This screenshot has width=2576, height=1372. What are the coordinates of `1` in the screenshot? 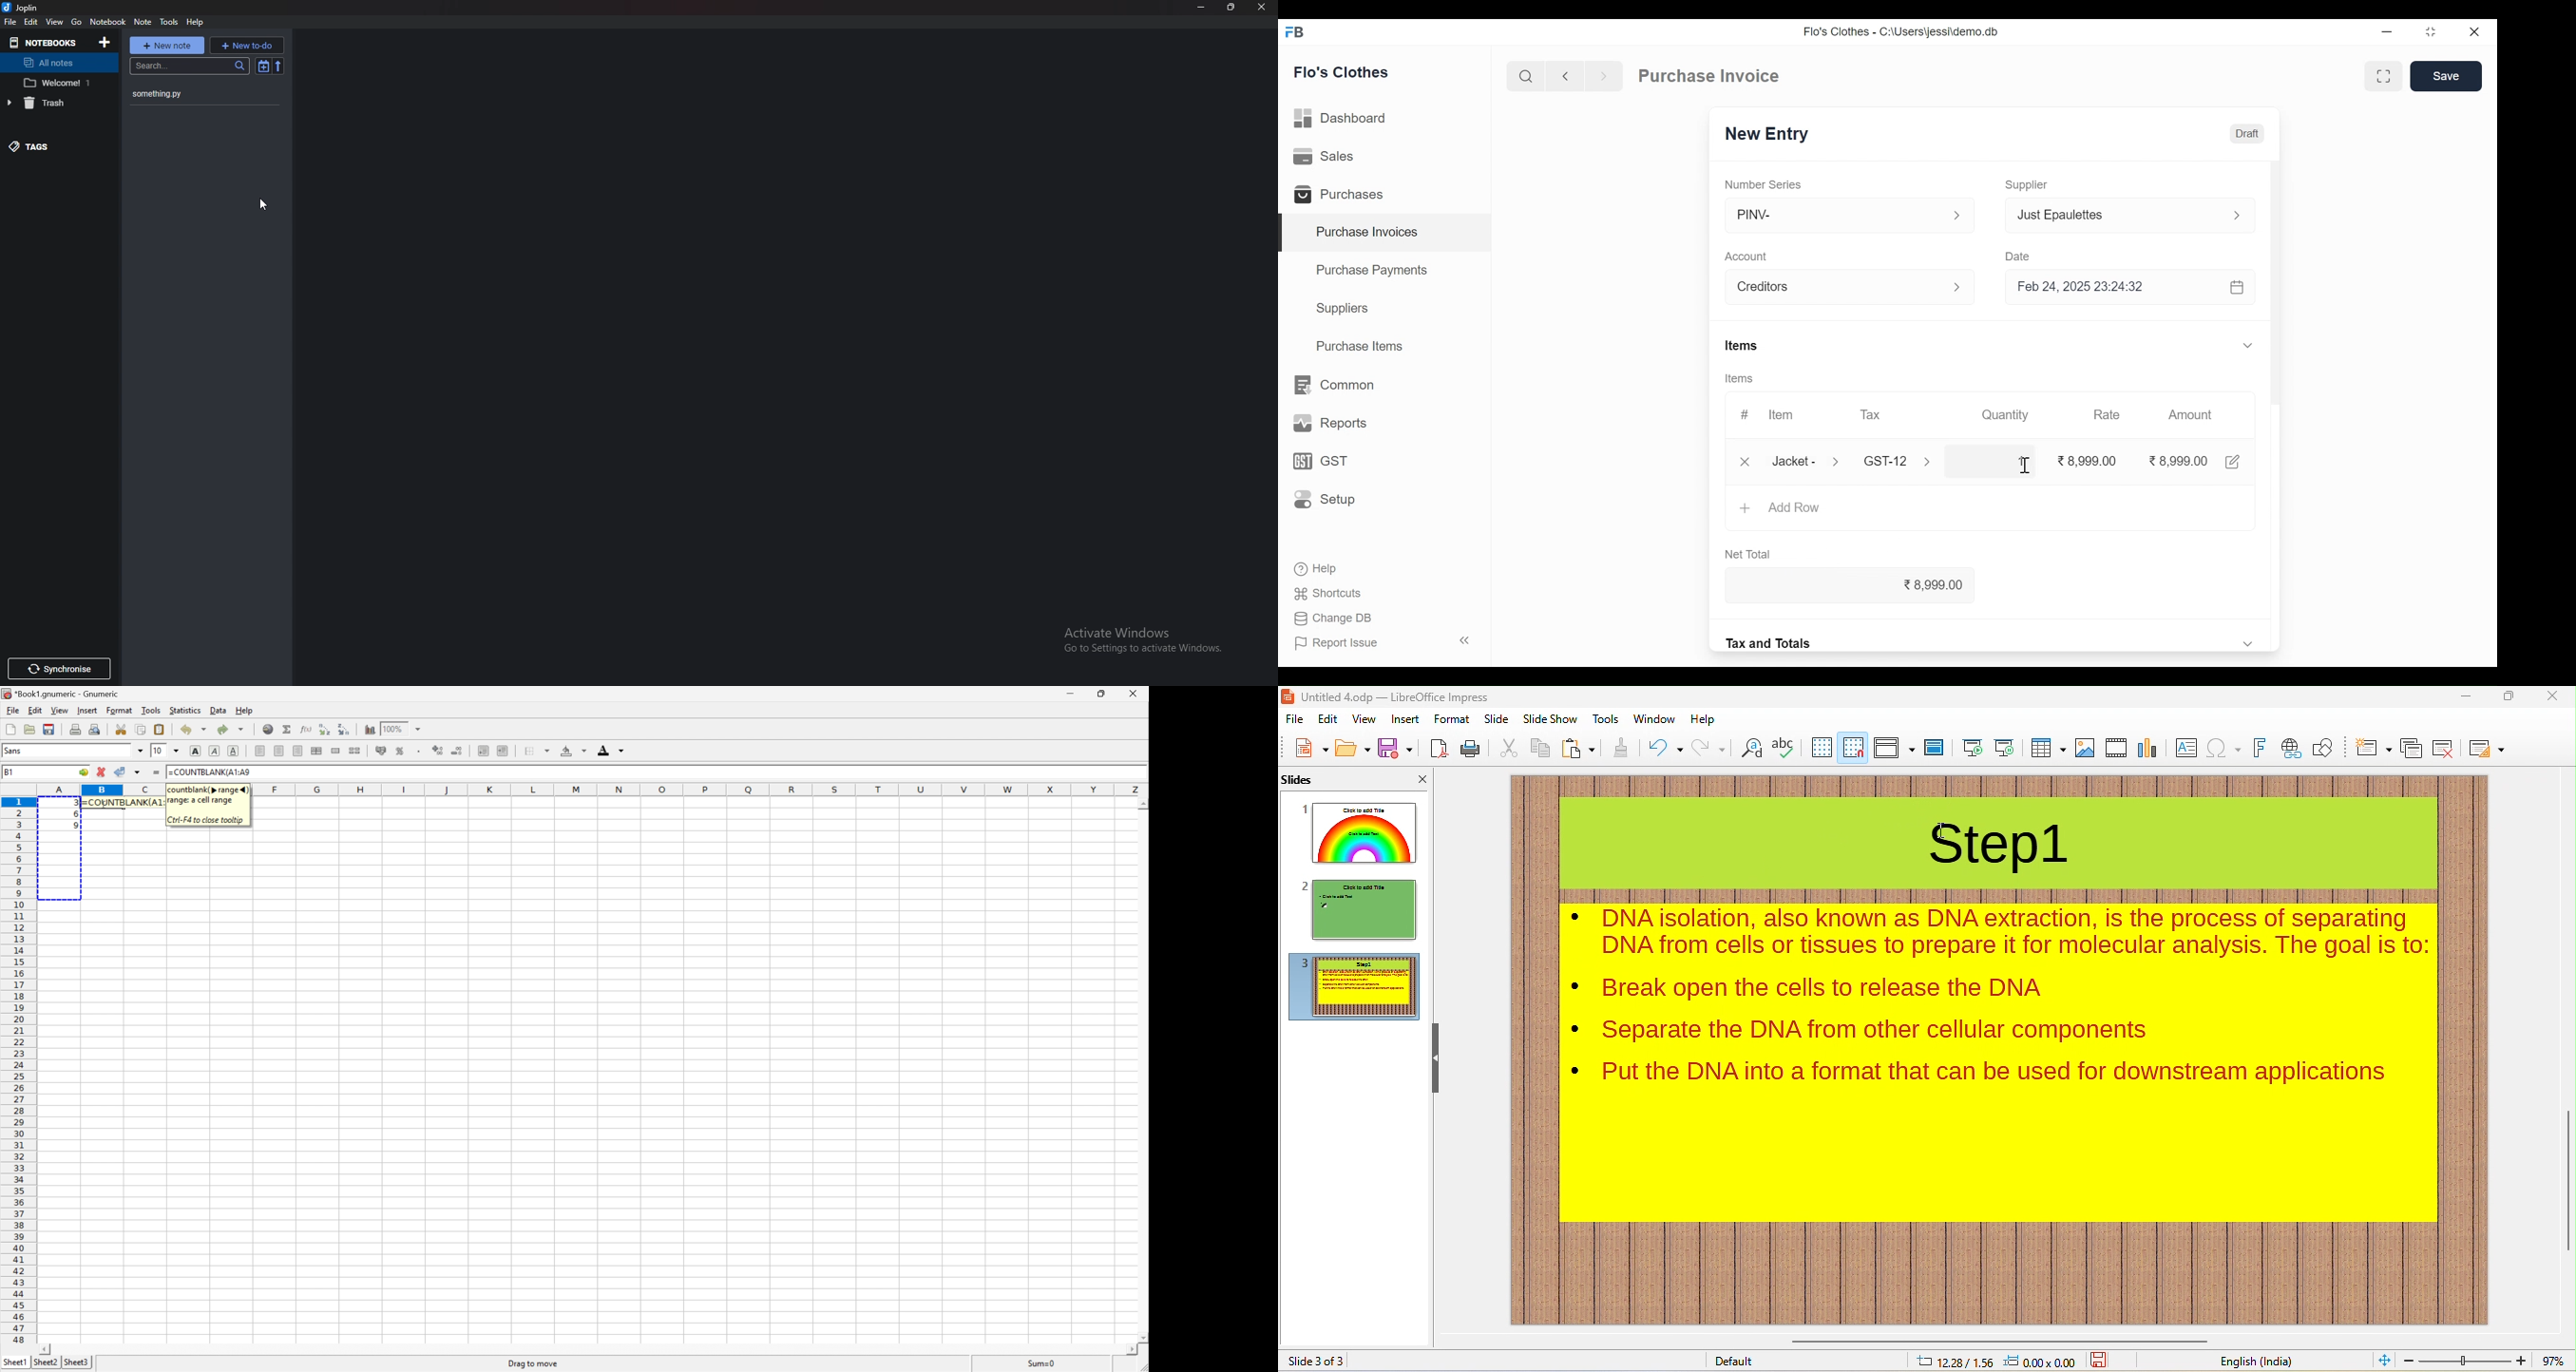 It's located at (1991, 461).